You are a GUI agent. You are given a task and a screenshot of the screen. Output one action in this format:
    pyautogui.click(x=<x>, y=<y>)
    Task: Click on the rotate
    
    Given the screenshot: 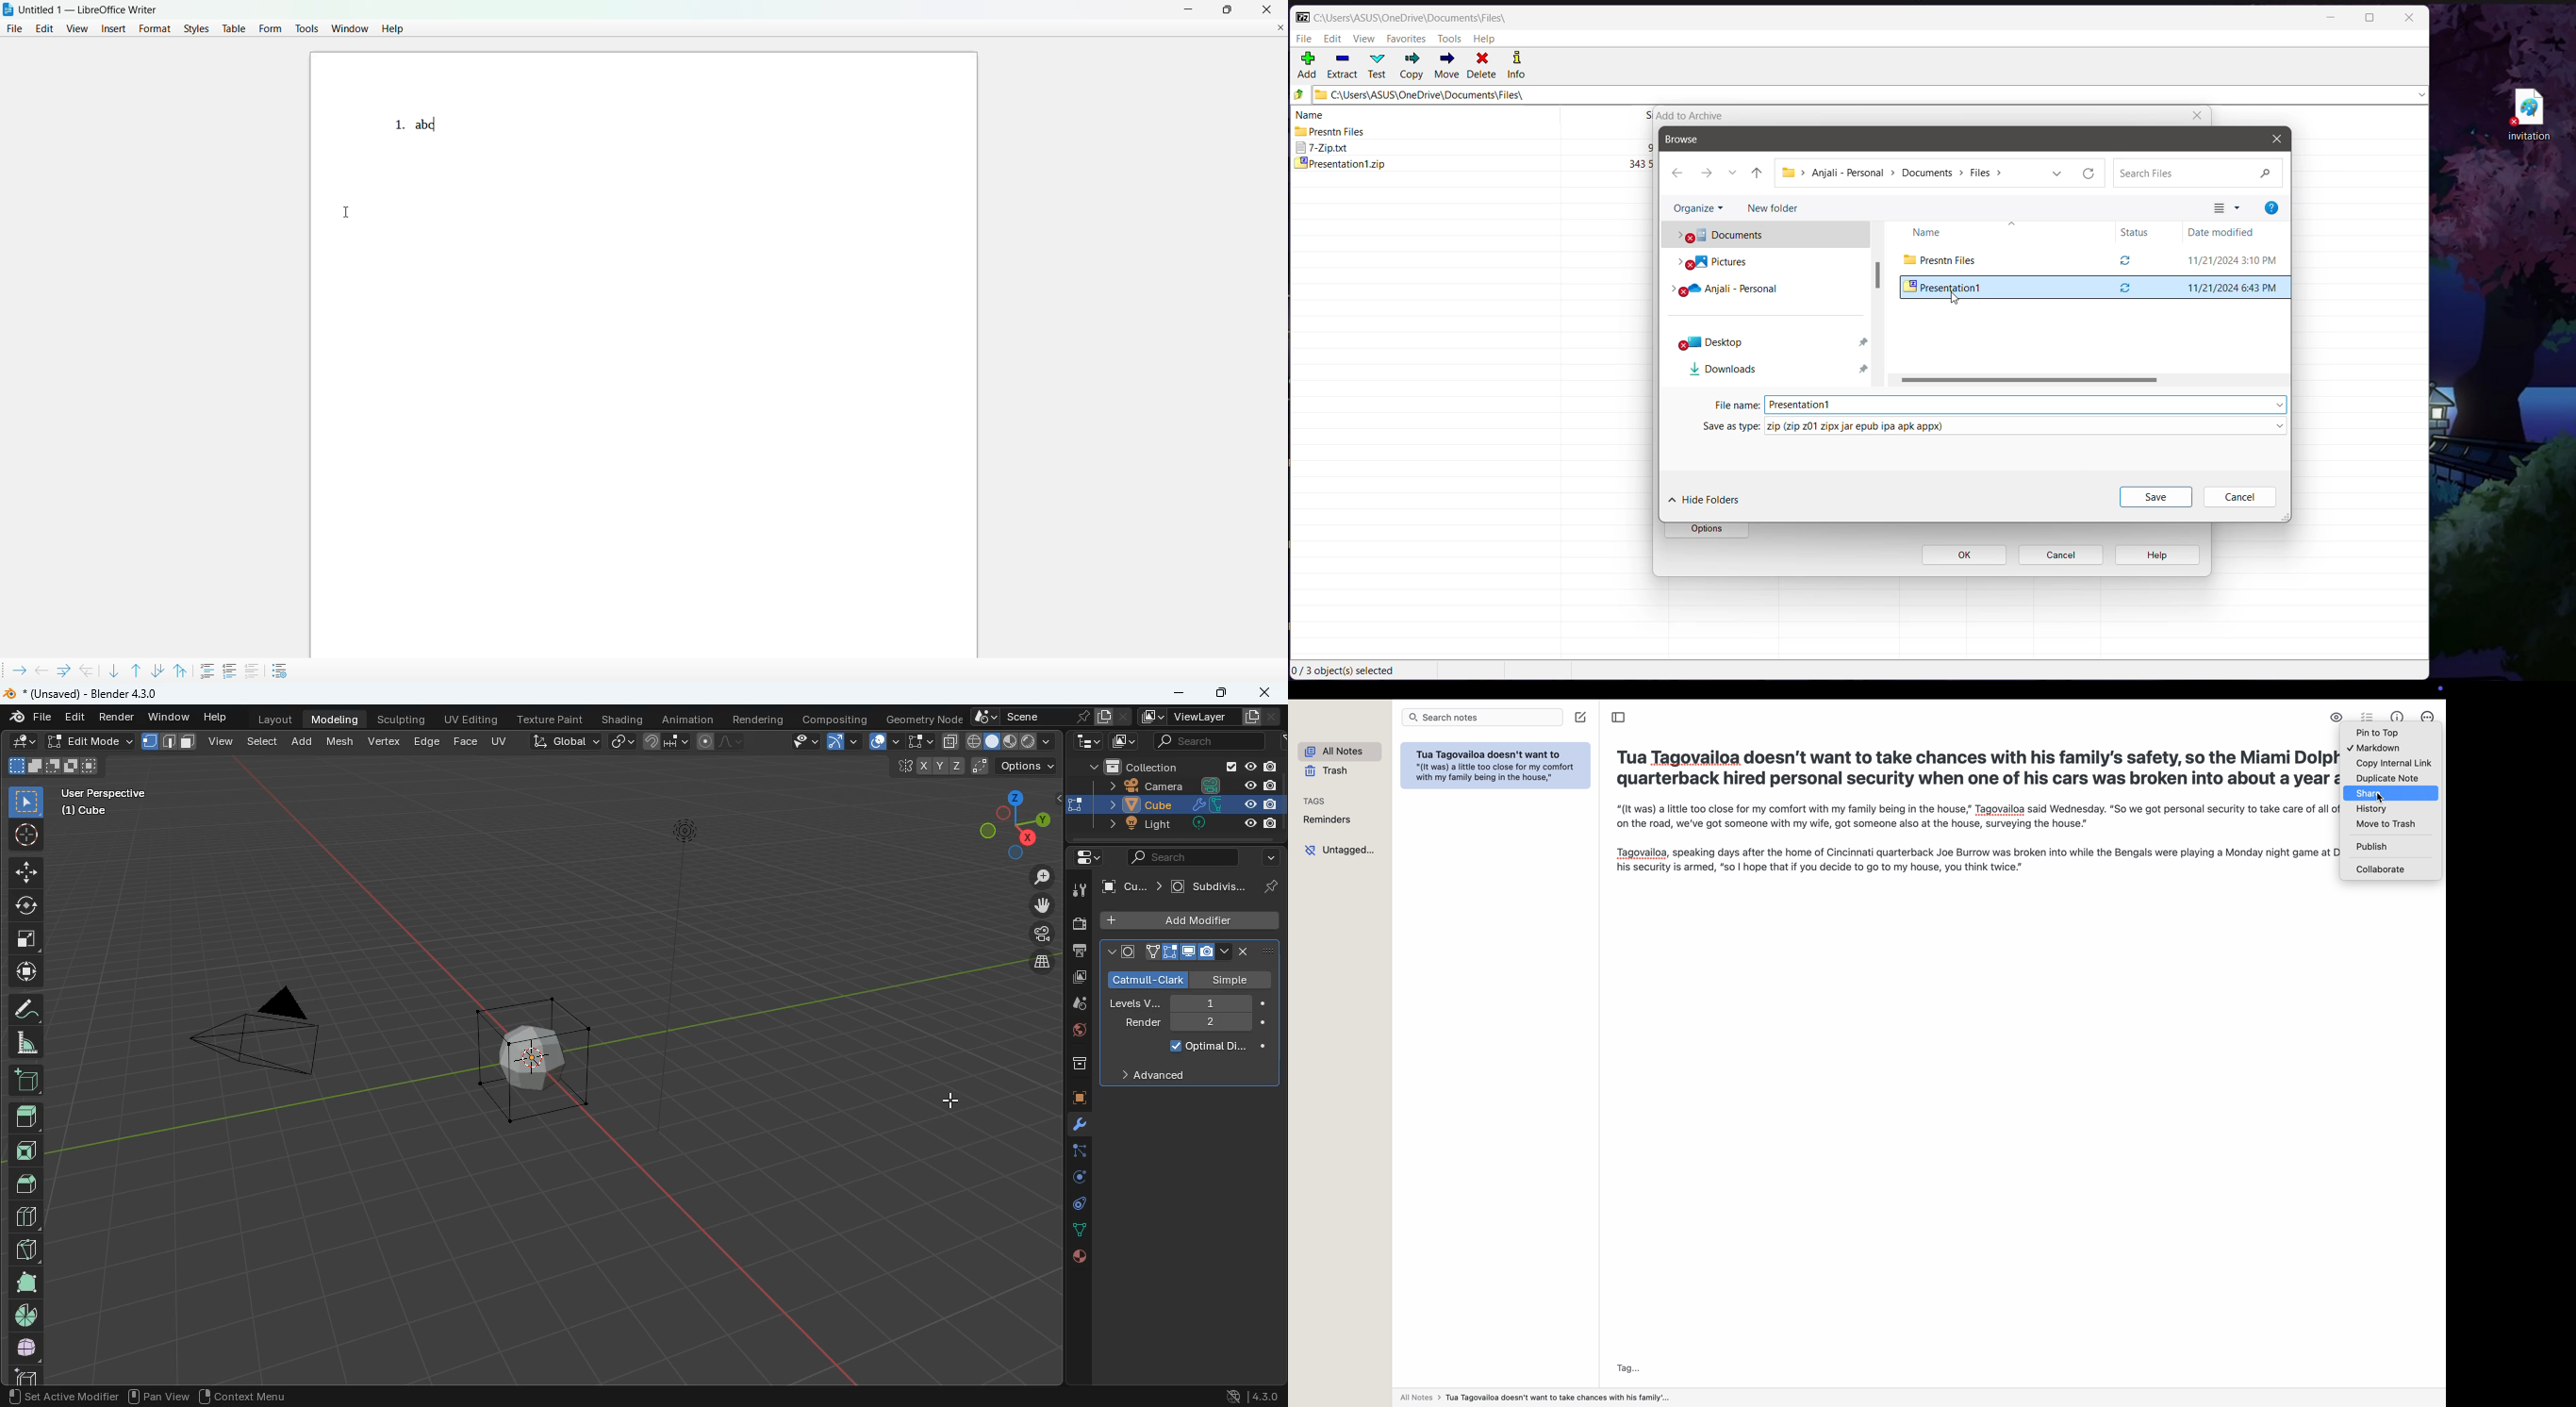 What is the action you would take?
    pyautogui.click(x=25, y=905)
    